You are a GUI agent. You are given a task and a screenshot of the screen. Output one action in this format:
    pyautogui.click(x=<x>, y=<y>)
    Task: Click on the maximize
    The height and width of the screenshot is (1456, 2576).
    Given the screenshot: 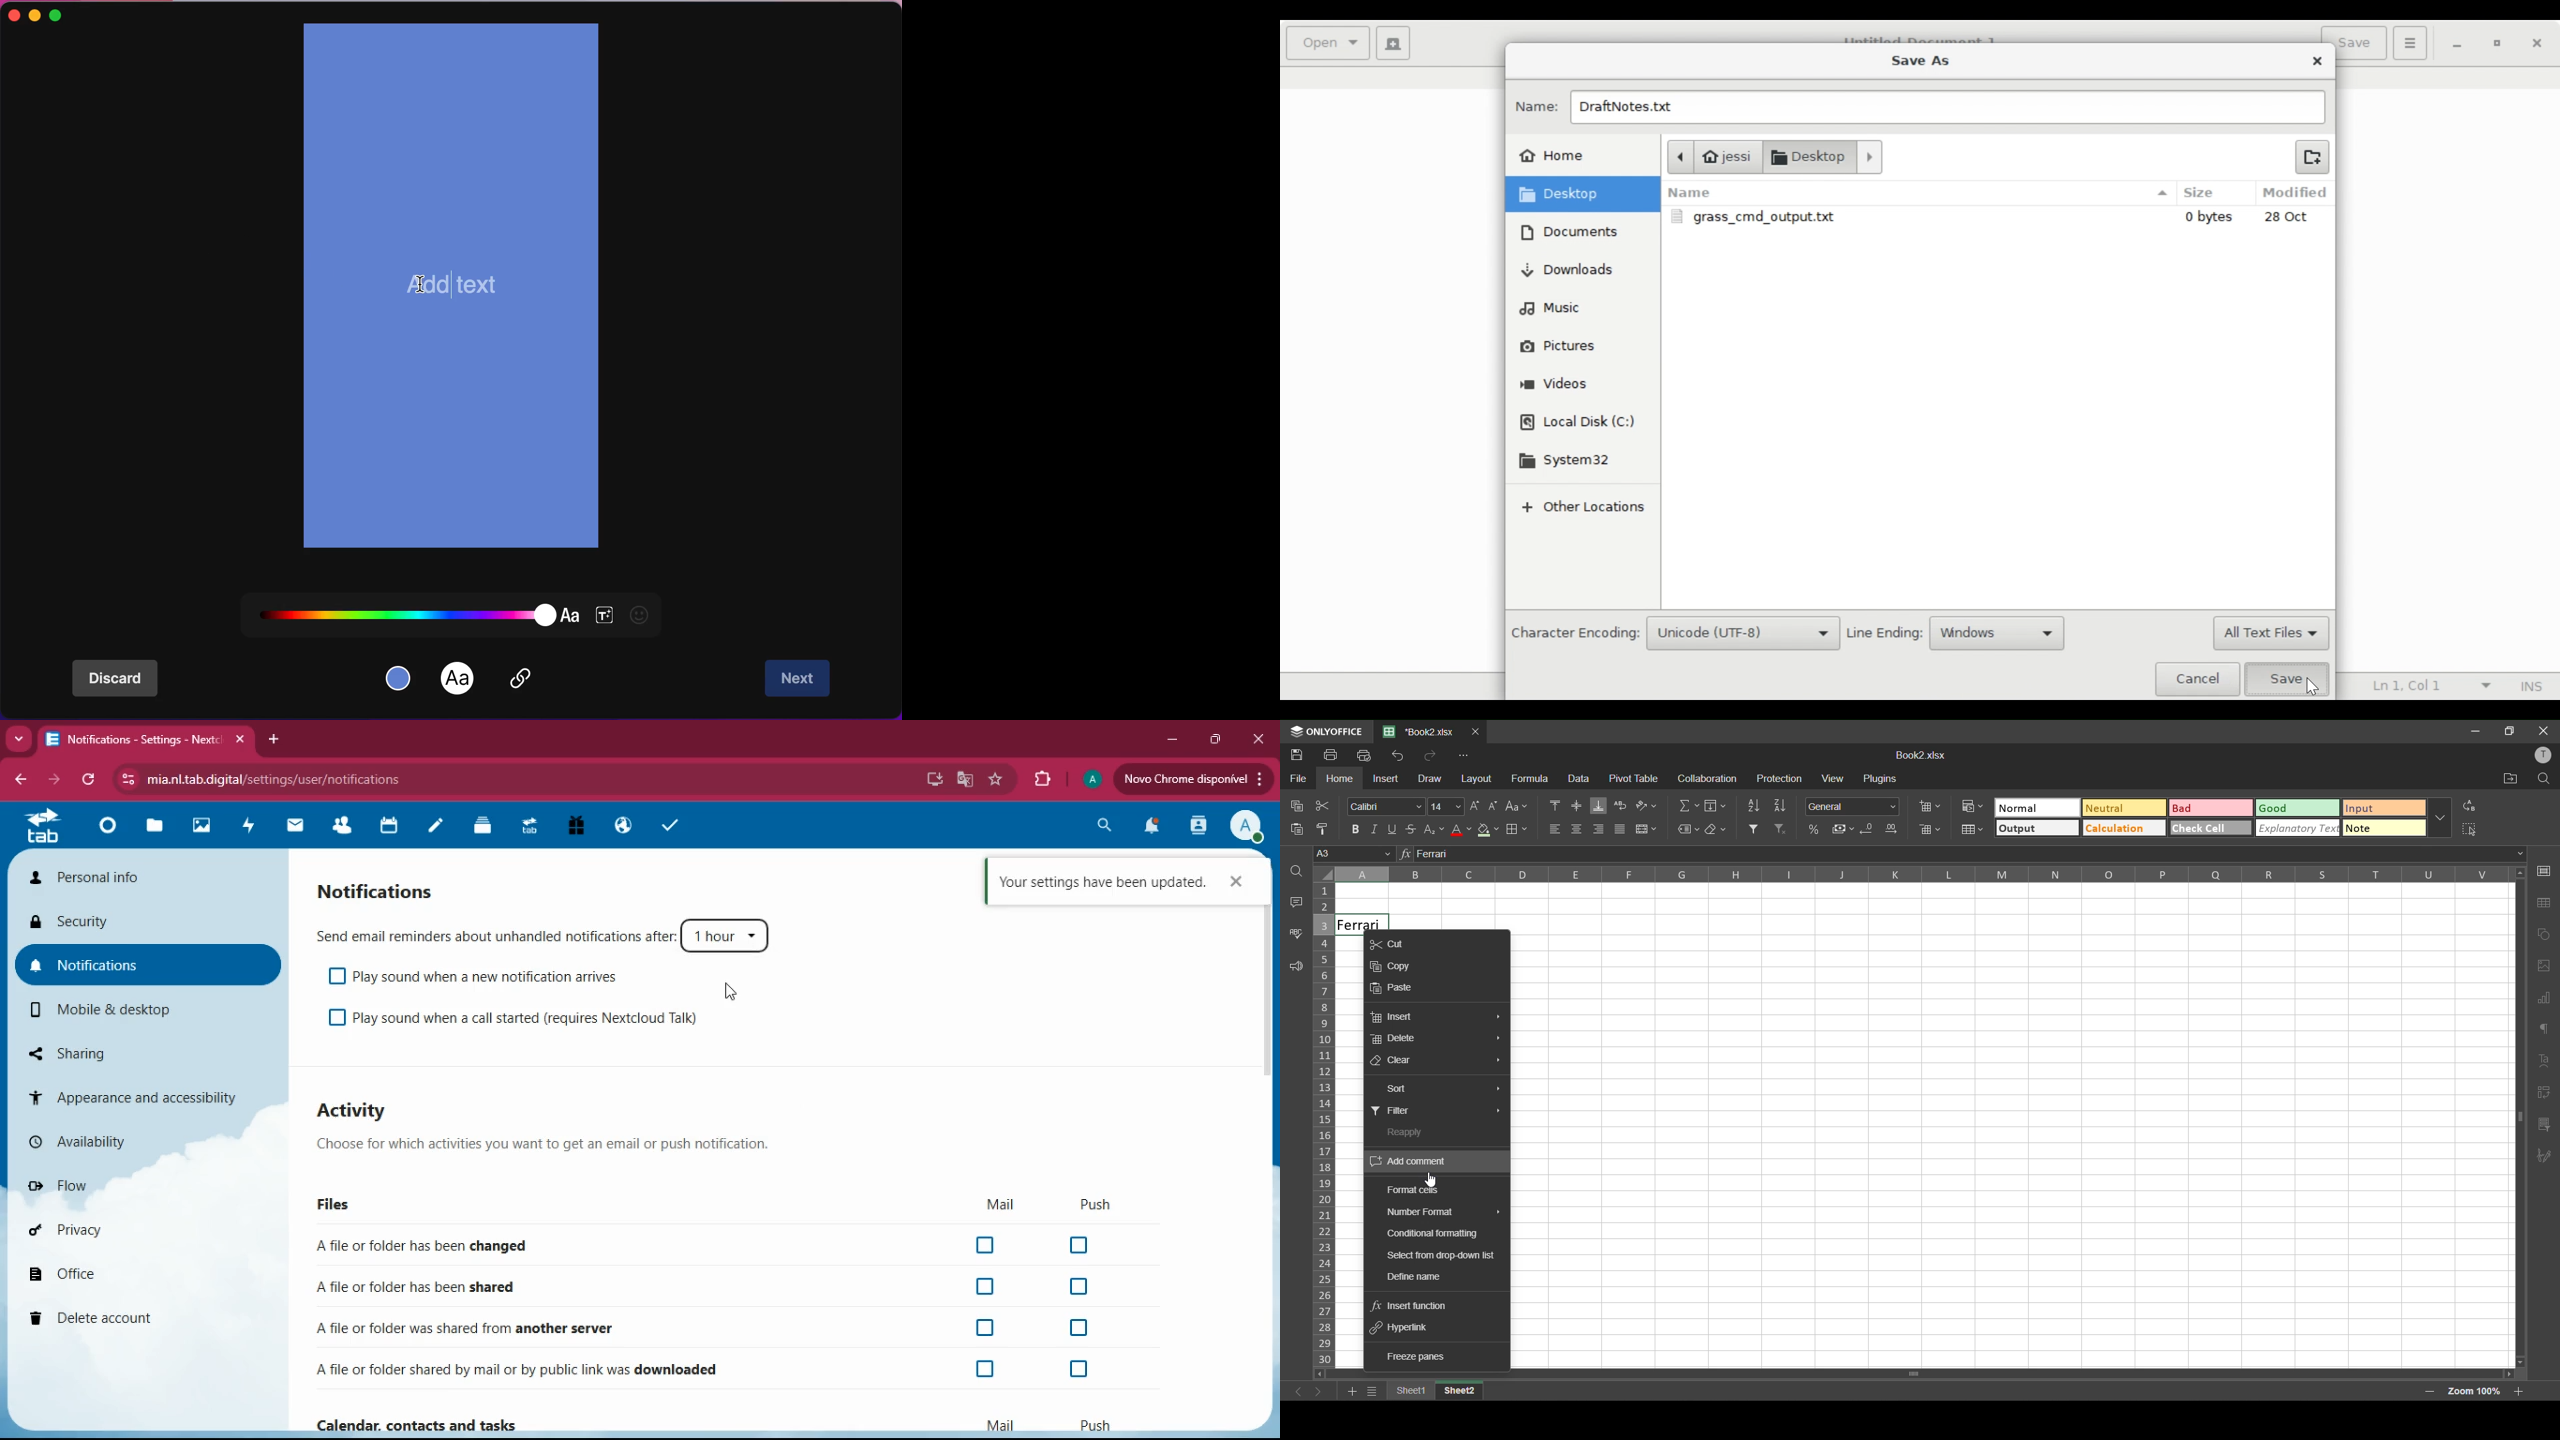 What is the action you would take?
    pyautogui.click(x=67, y=14)
    